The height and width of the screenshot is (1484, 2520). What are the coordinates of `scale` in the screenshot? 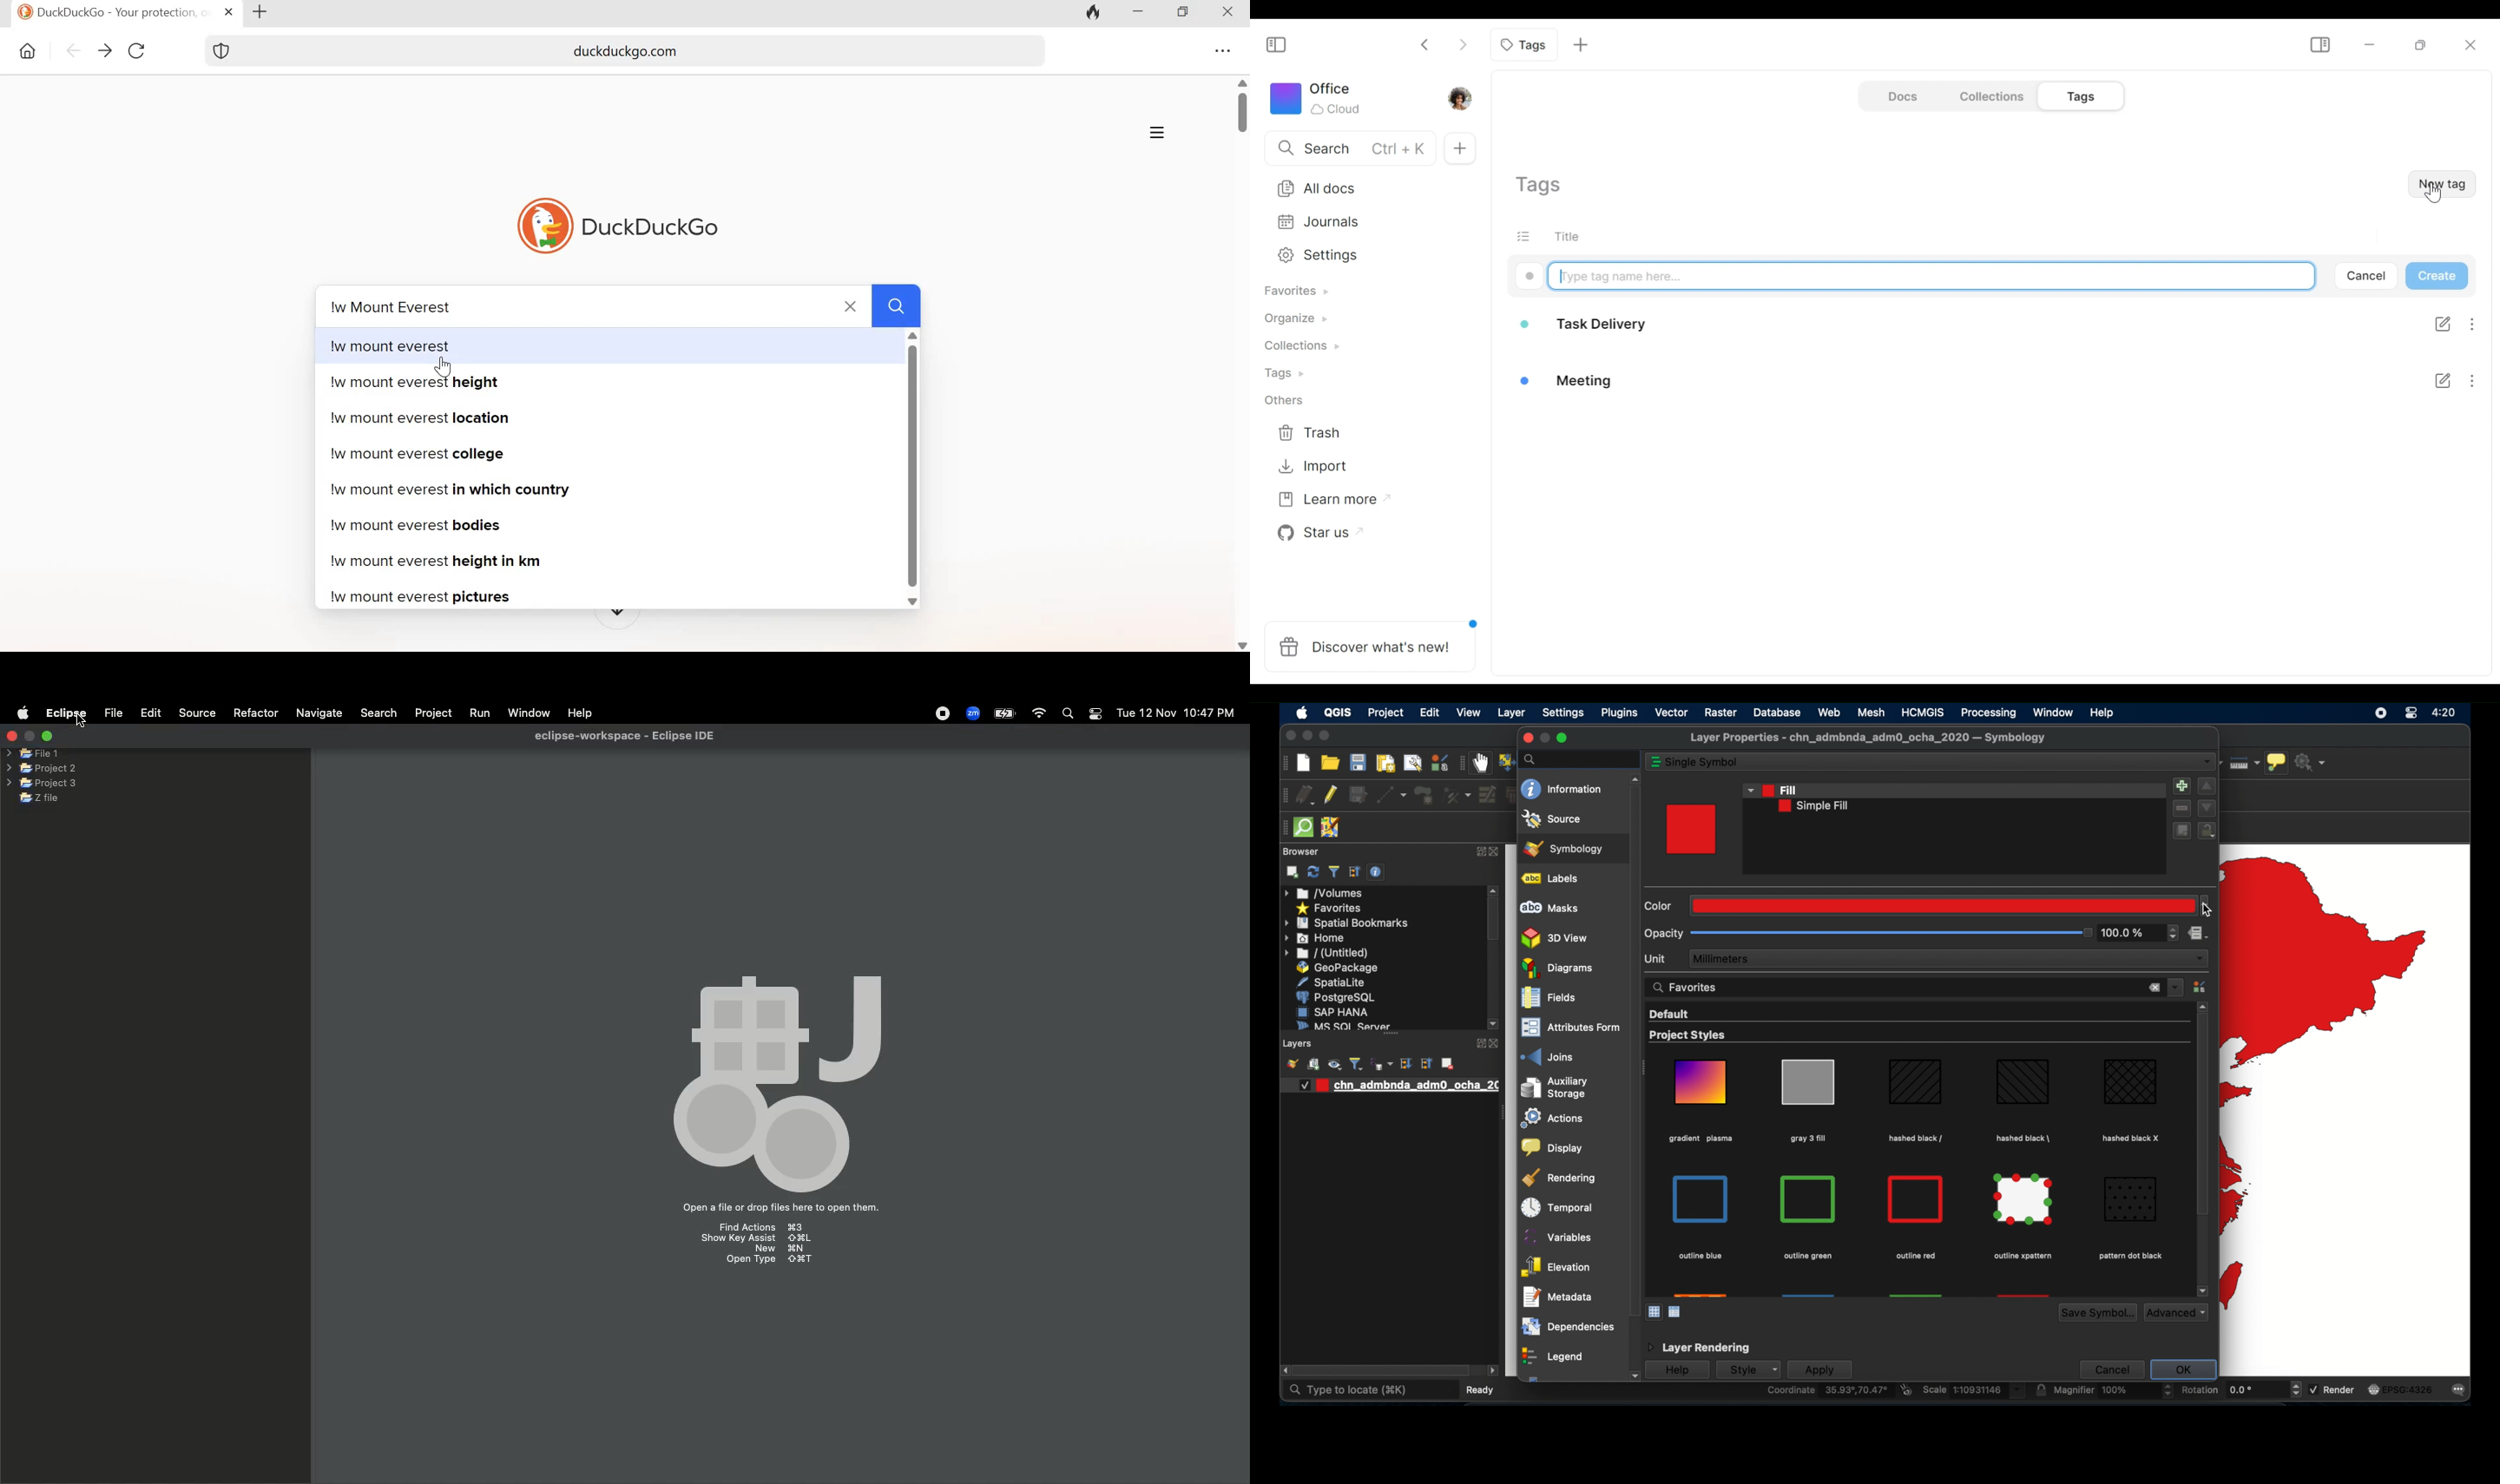 It's located at (1973, 1391).